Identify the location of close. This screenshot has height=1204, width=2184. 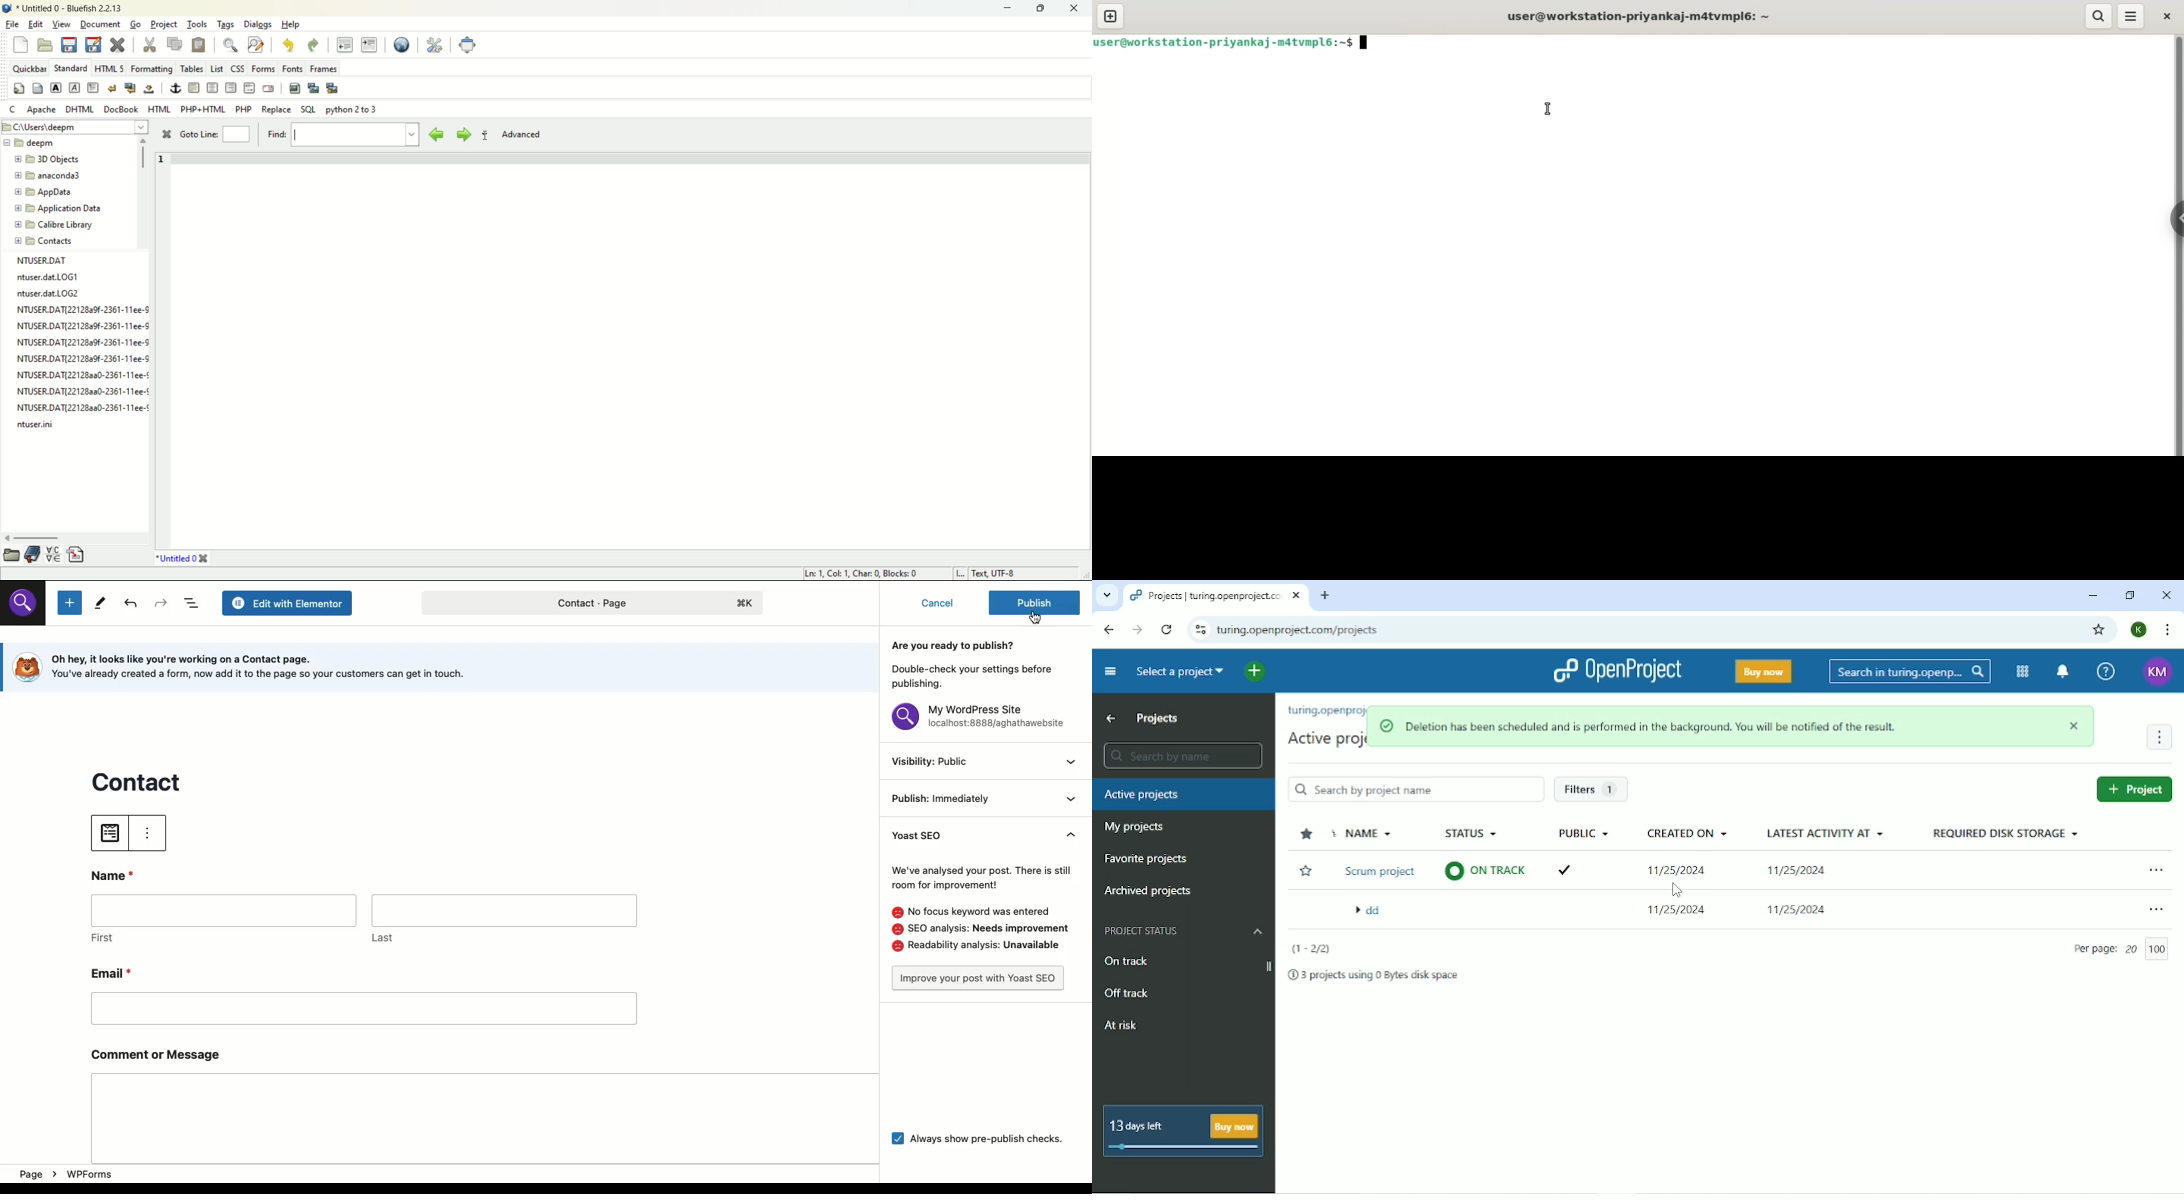
(1073, 9).